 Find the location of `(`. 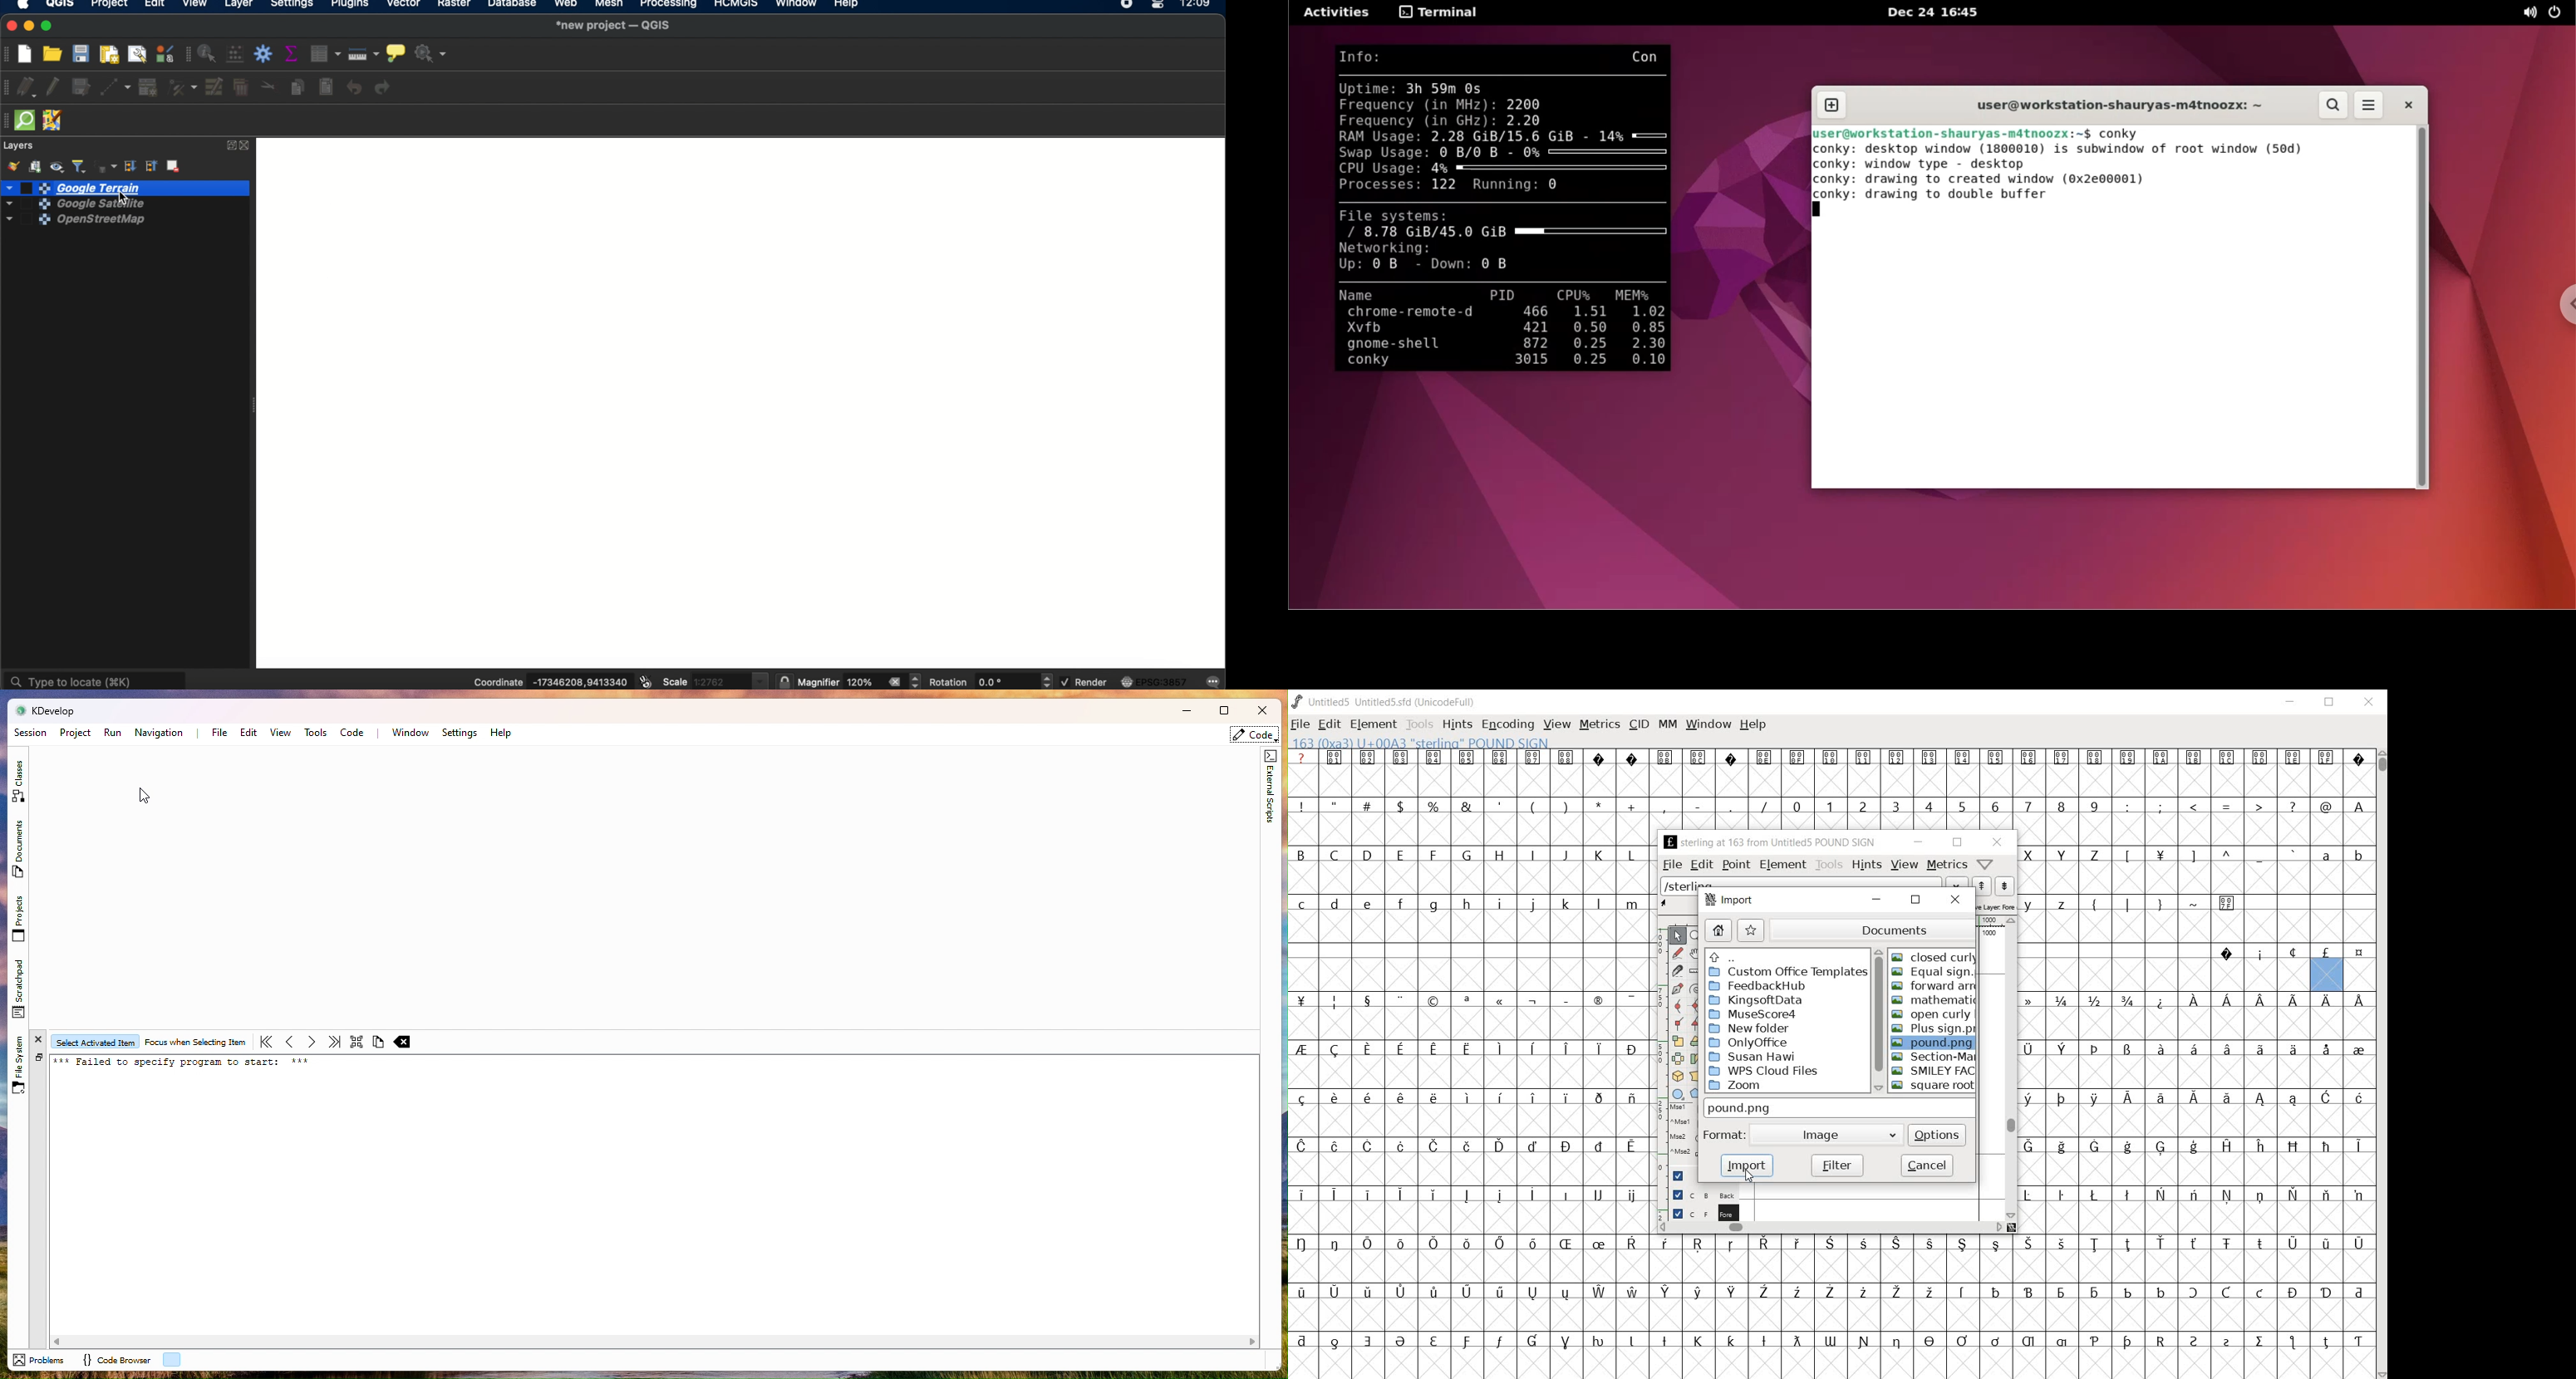

( is located at coordinates (1534, 807).